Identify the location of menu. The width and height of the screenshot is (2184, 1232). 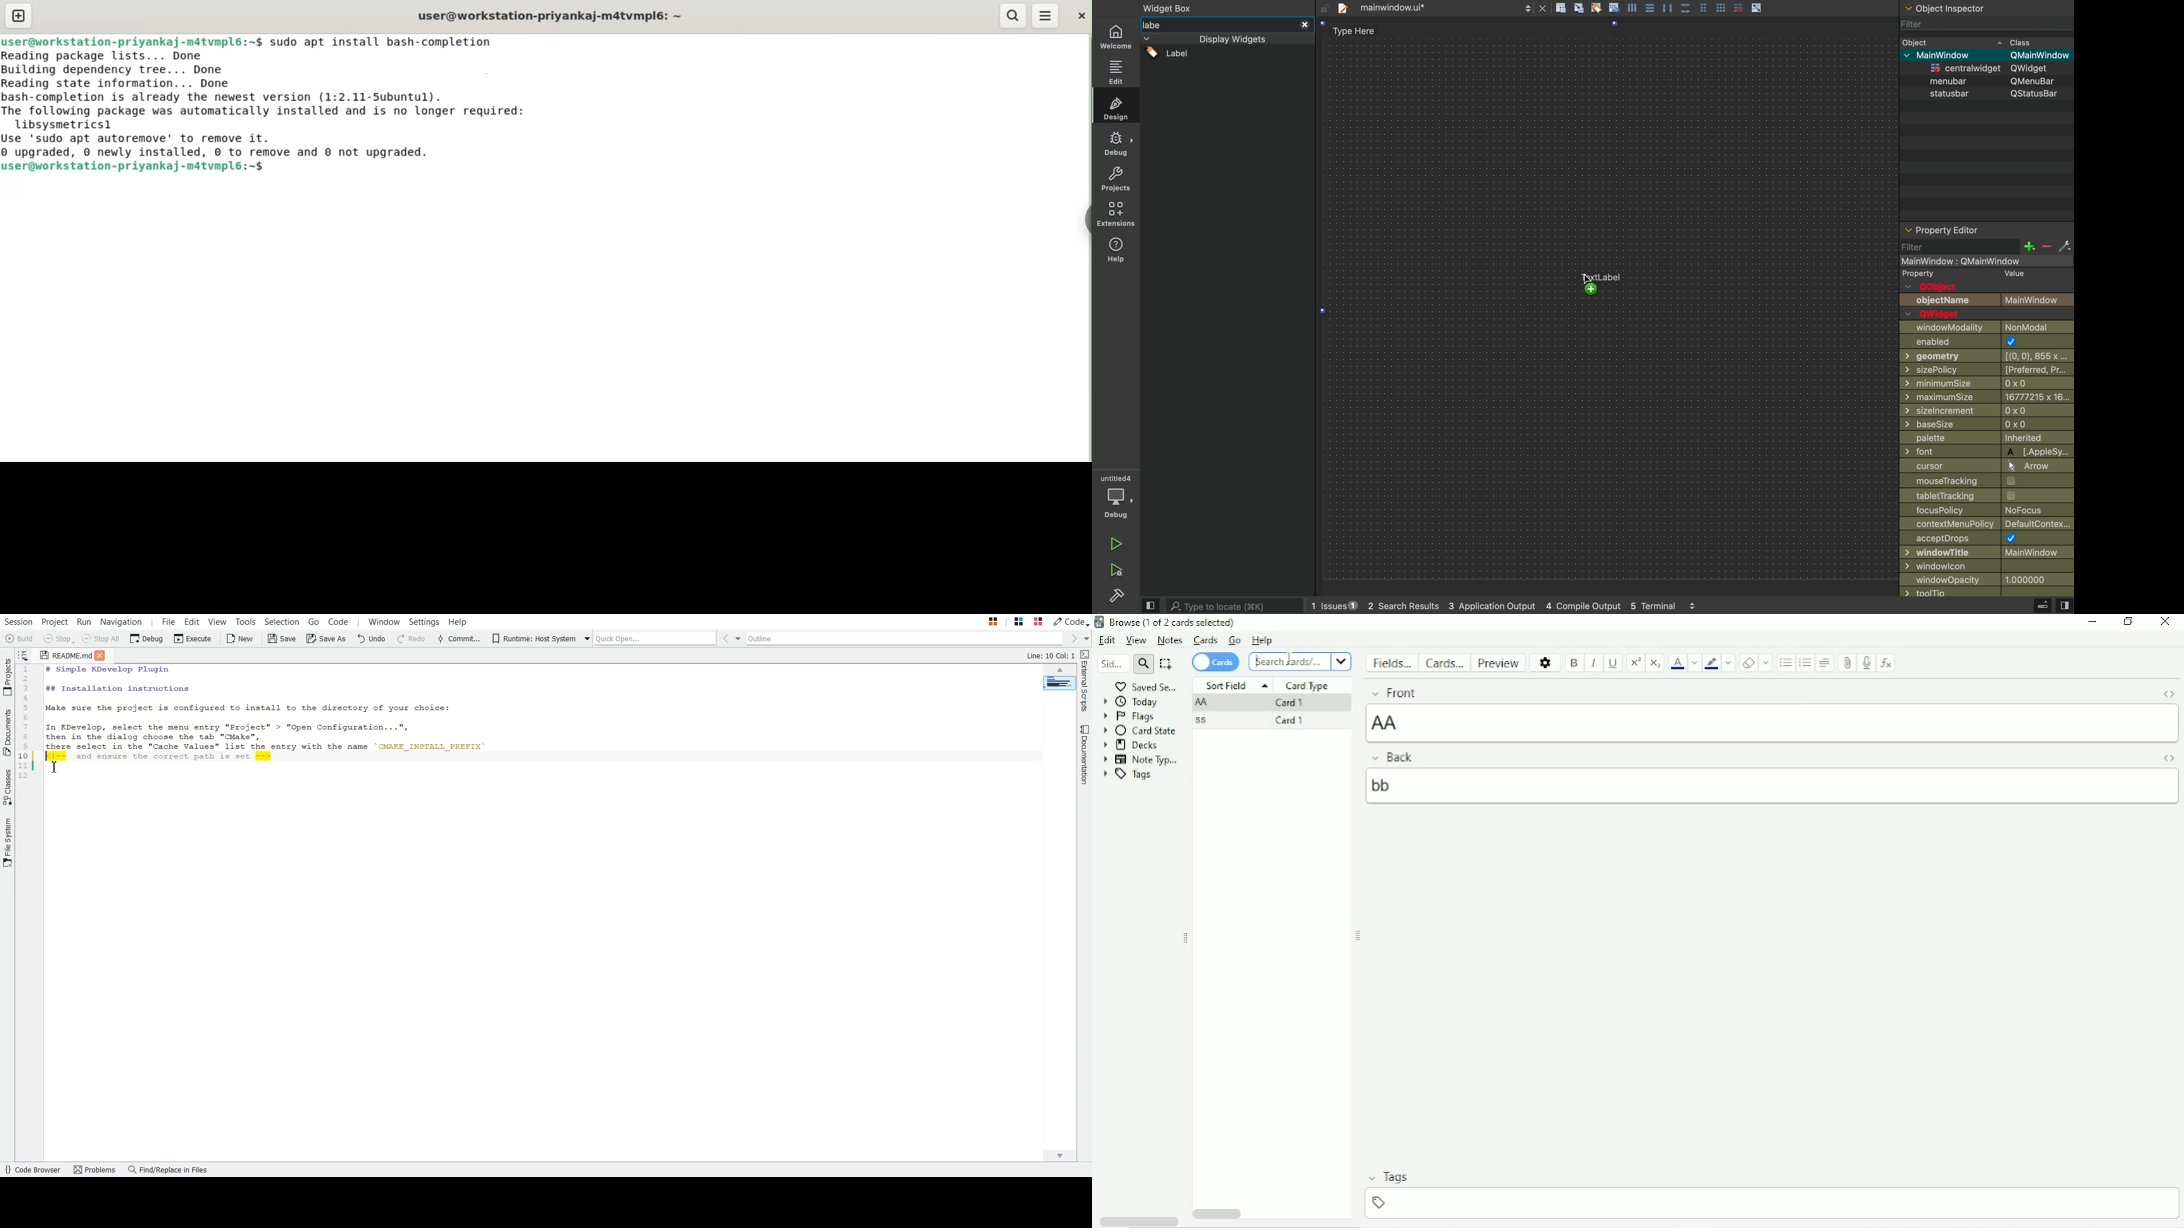
(1046, 15).